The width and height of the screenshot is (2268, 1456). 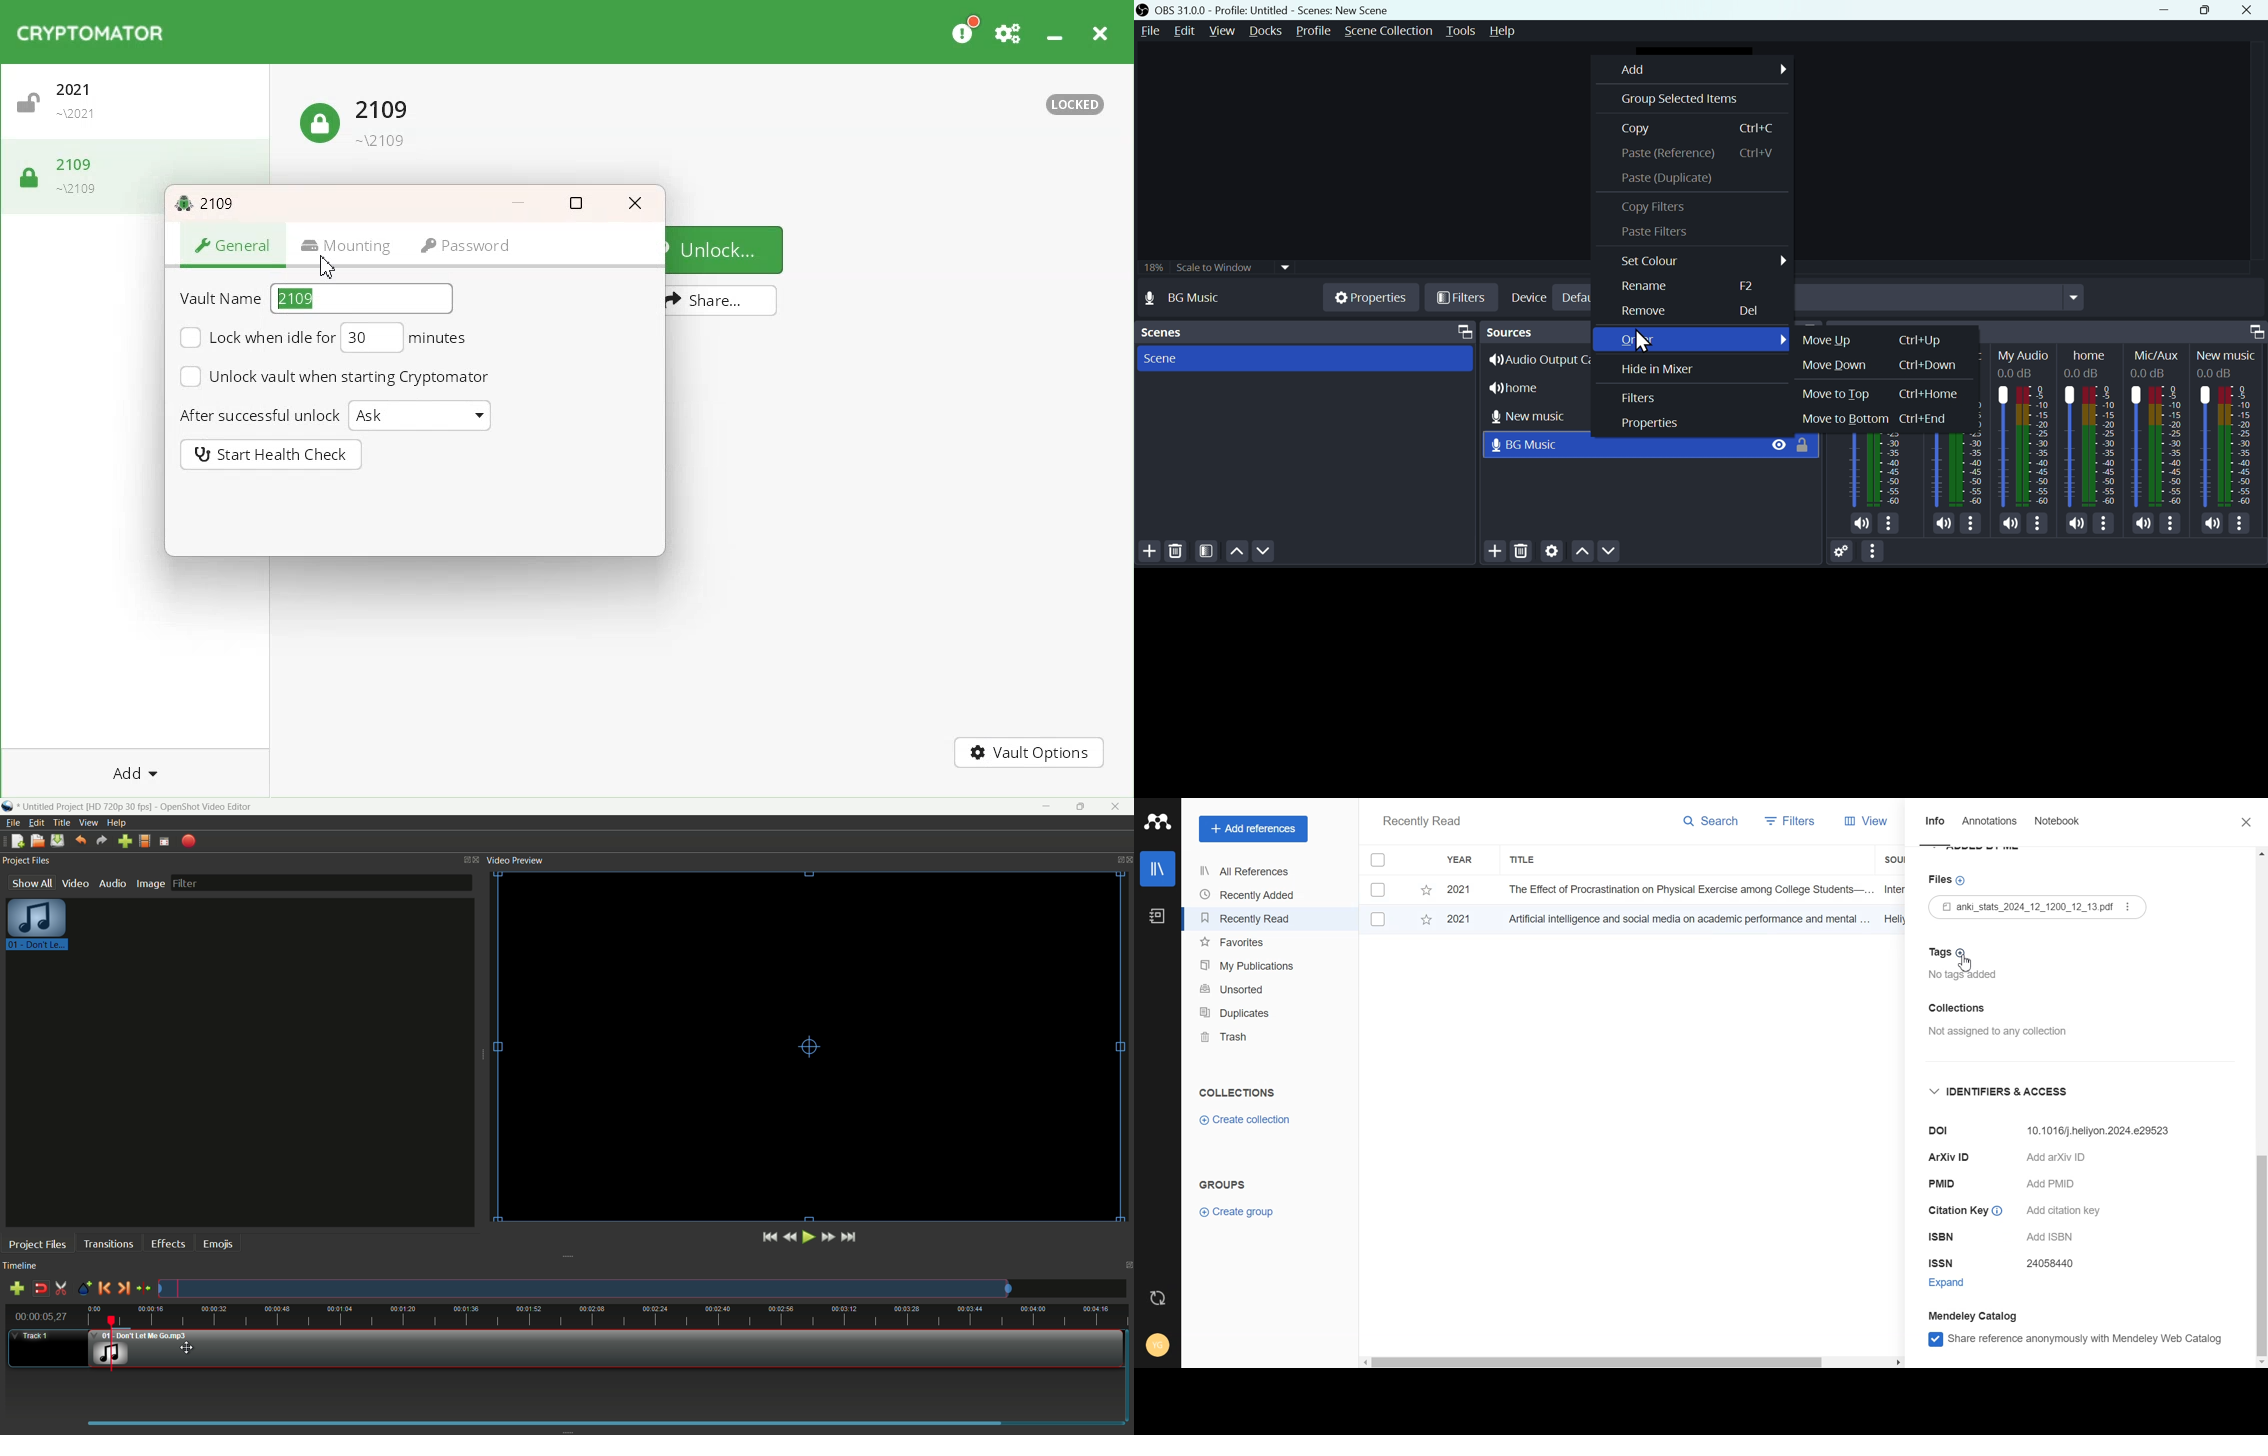 What do you see at coordinates (1956, 469) in the screenshot?
I see `BG Music` at bounding box center [1956, 469].